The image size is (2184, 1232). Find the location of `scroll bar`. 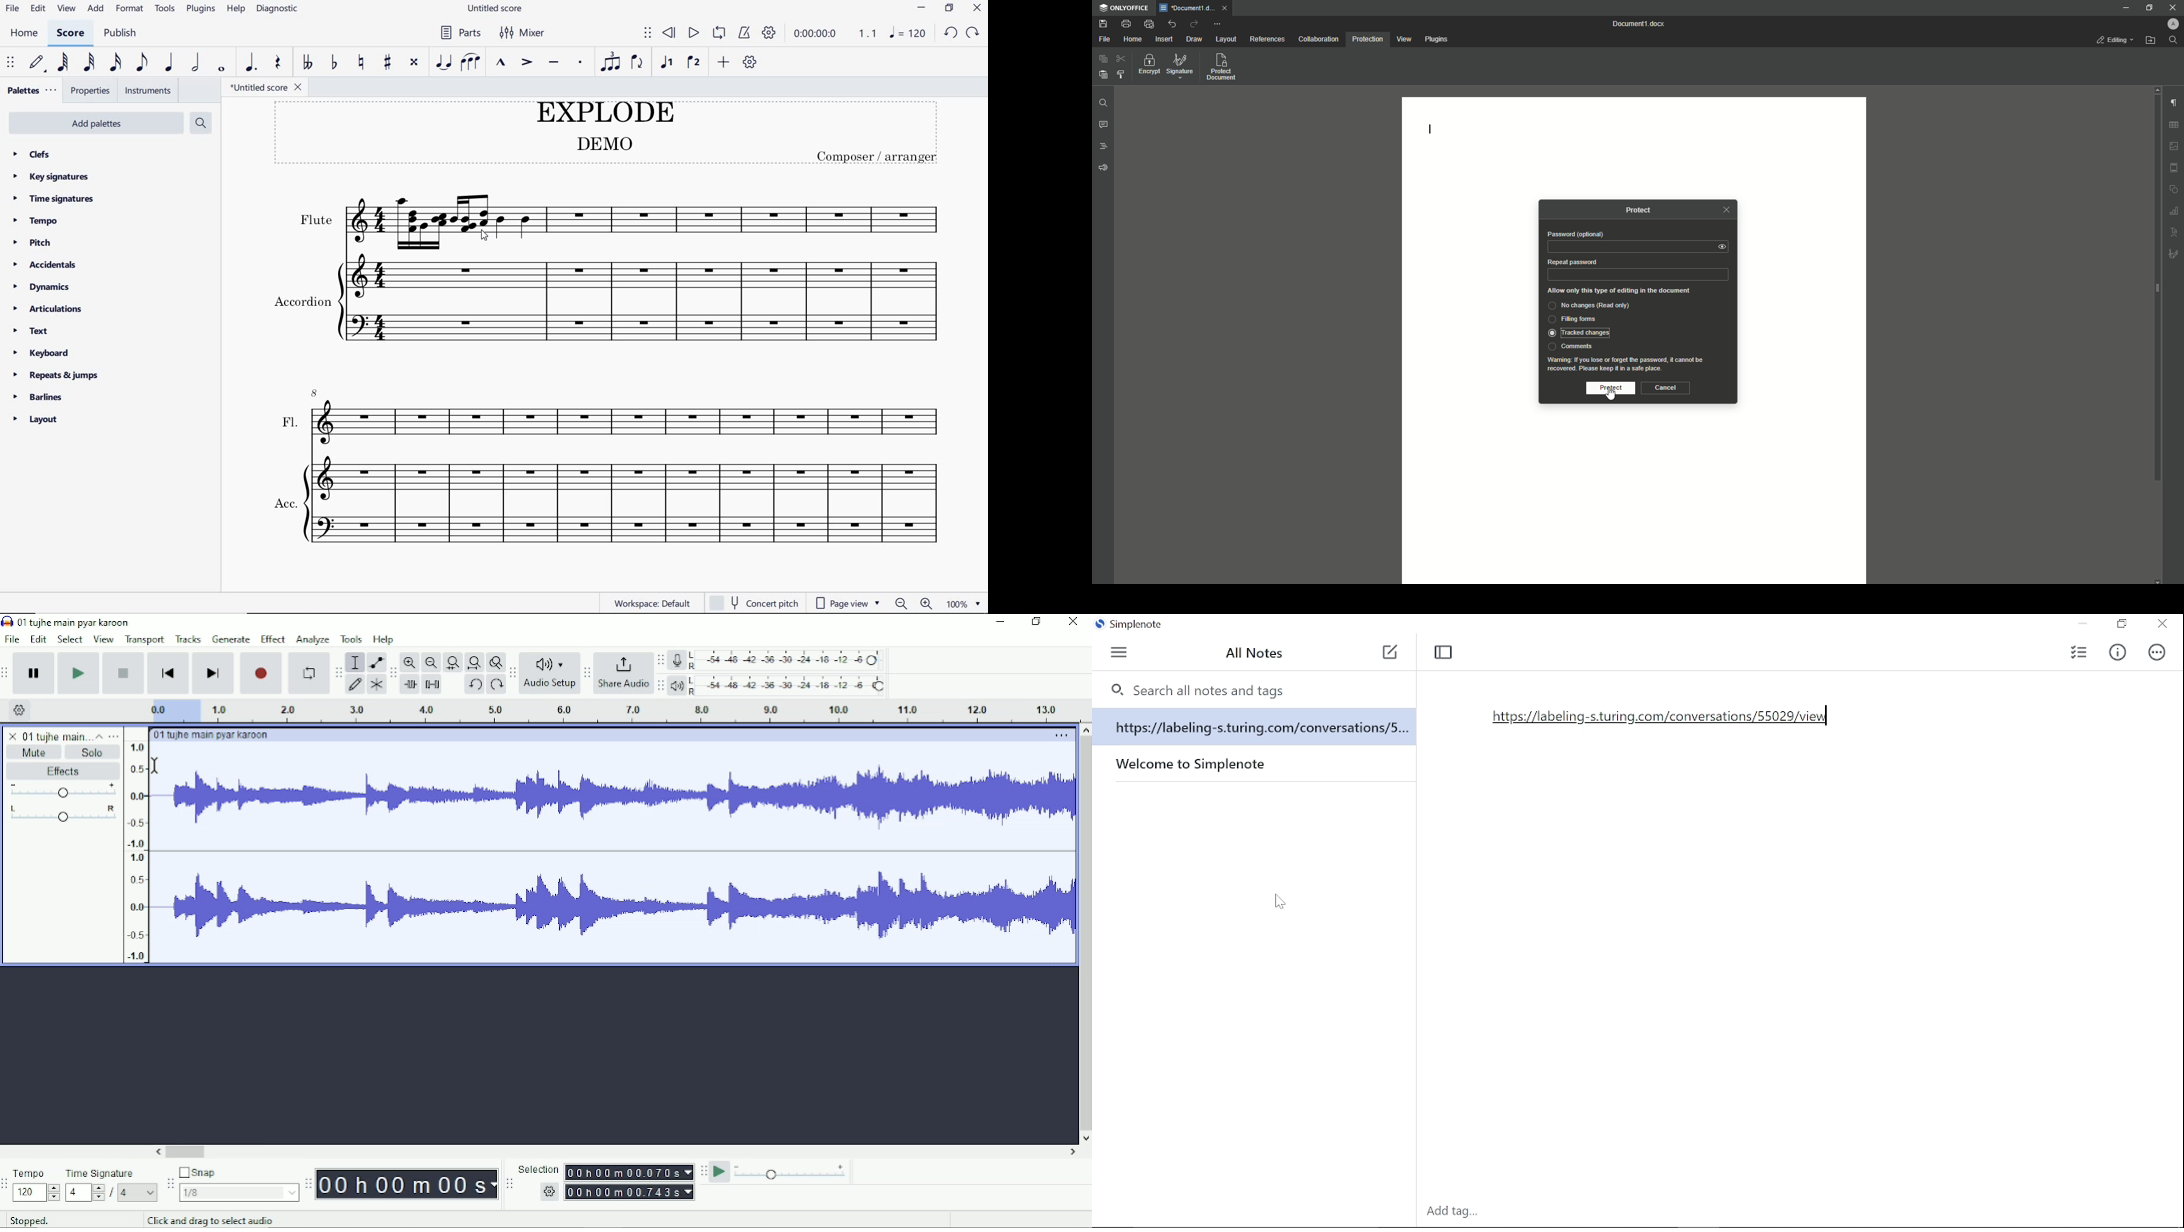

scroll bar is located at coordinates (2155, 289).